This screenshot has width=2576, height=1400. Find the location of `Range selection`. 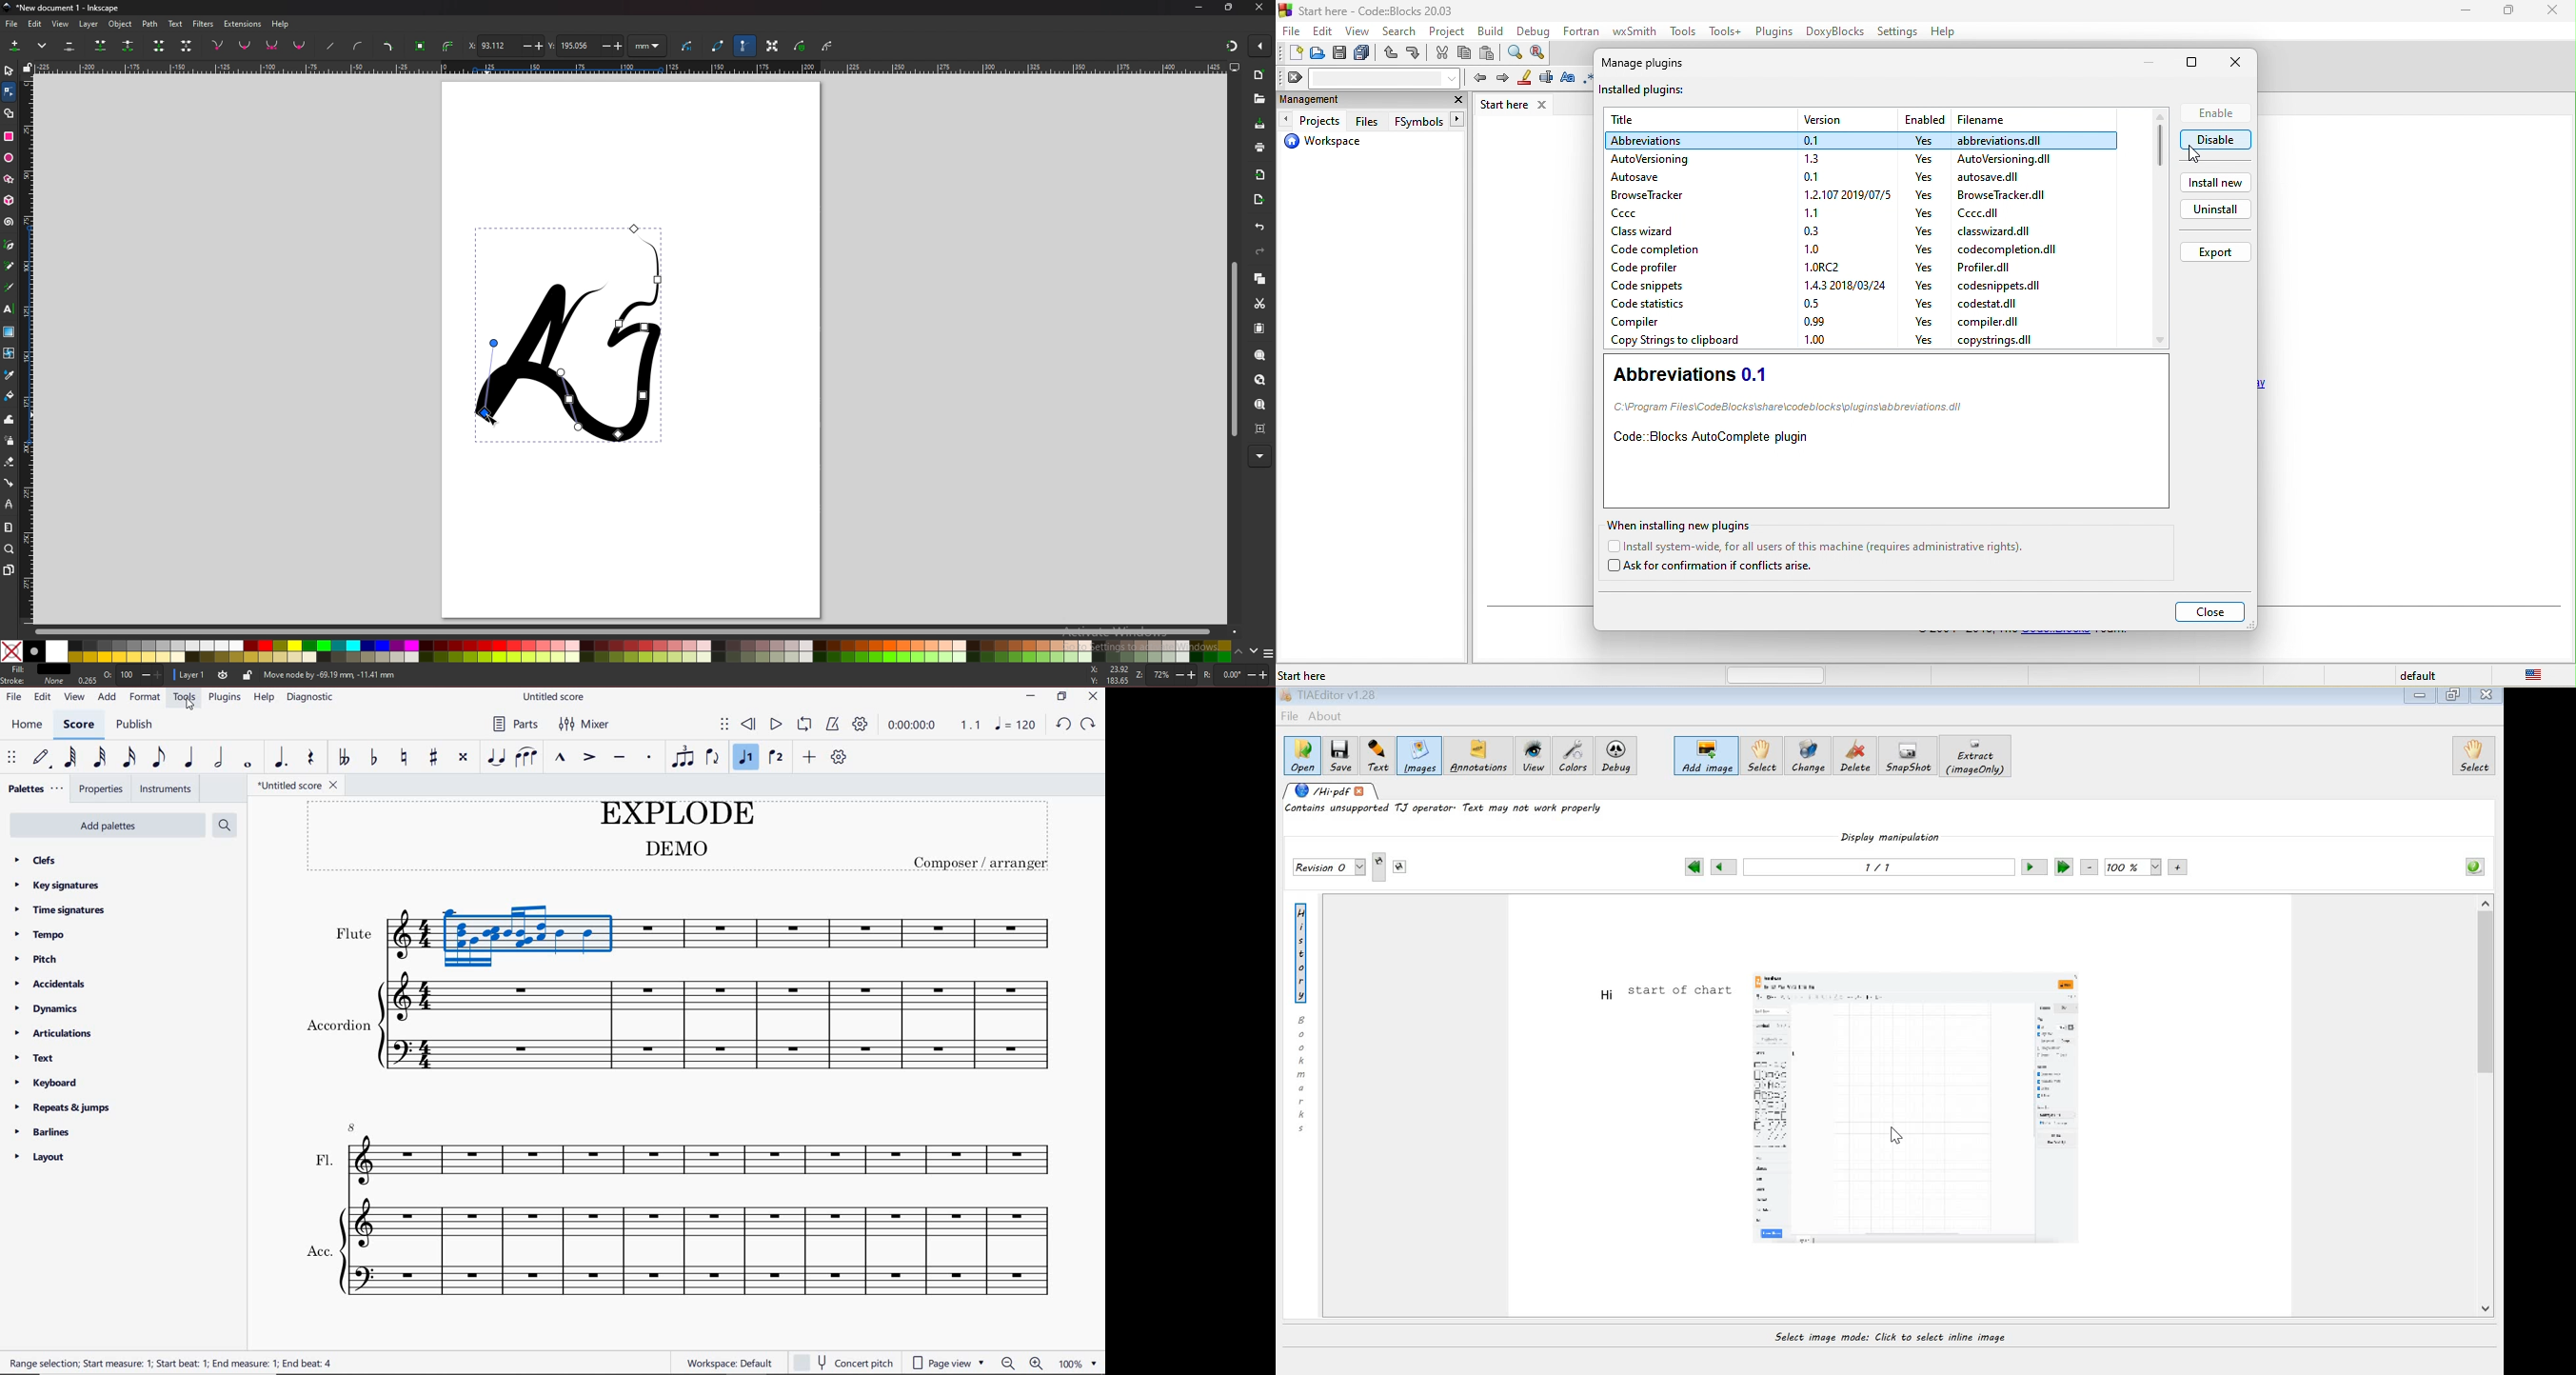

Range selection is located at coordinates (172, 1365).